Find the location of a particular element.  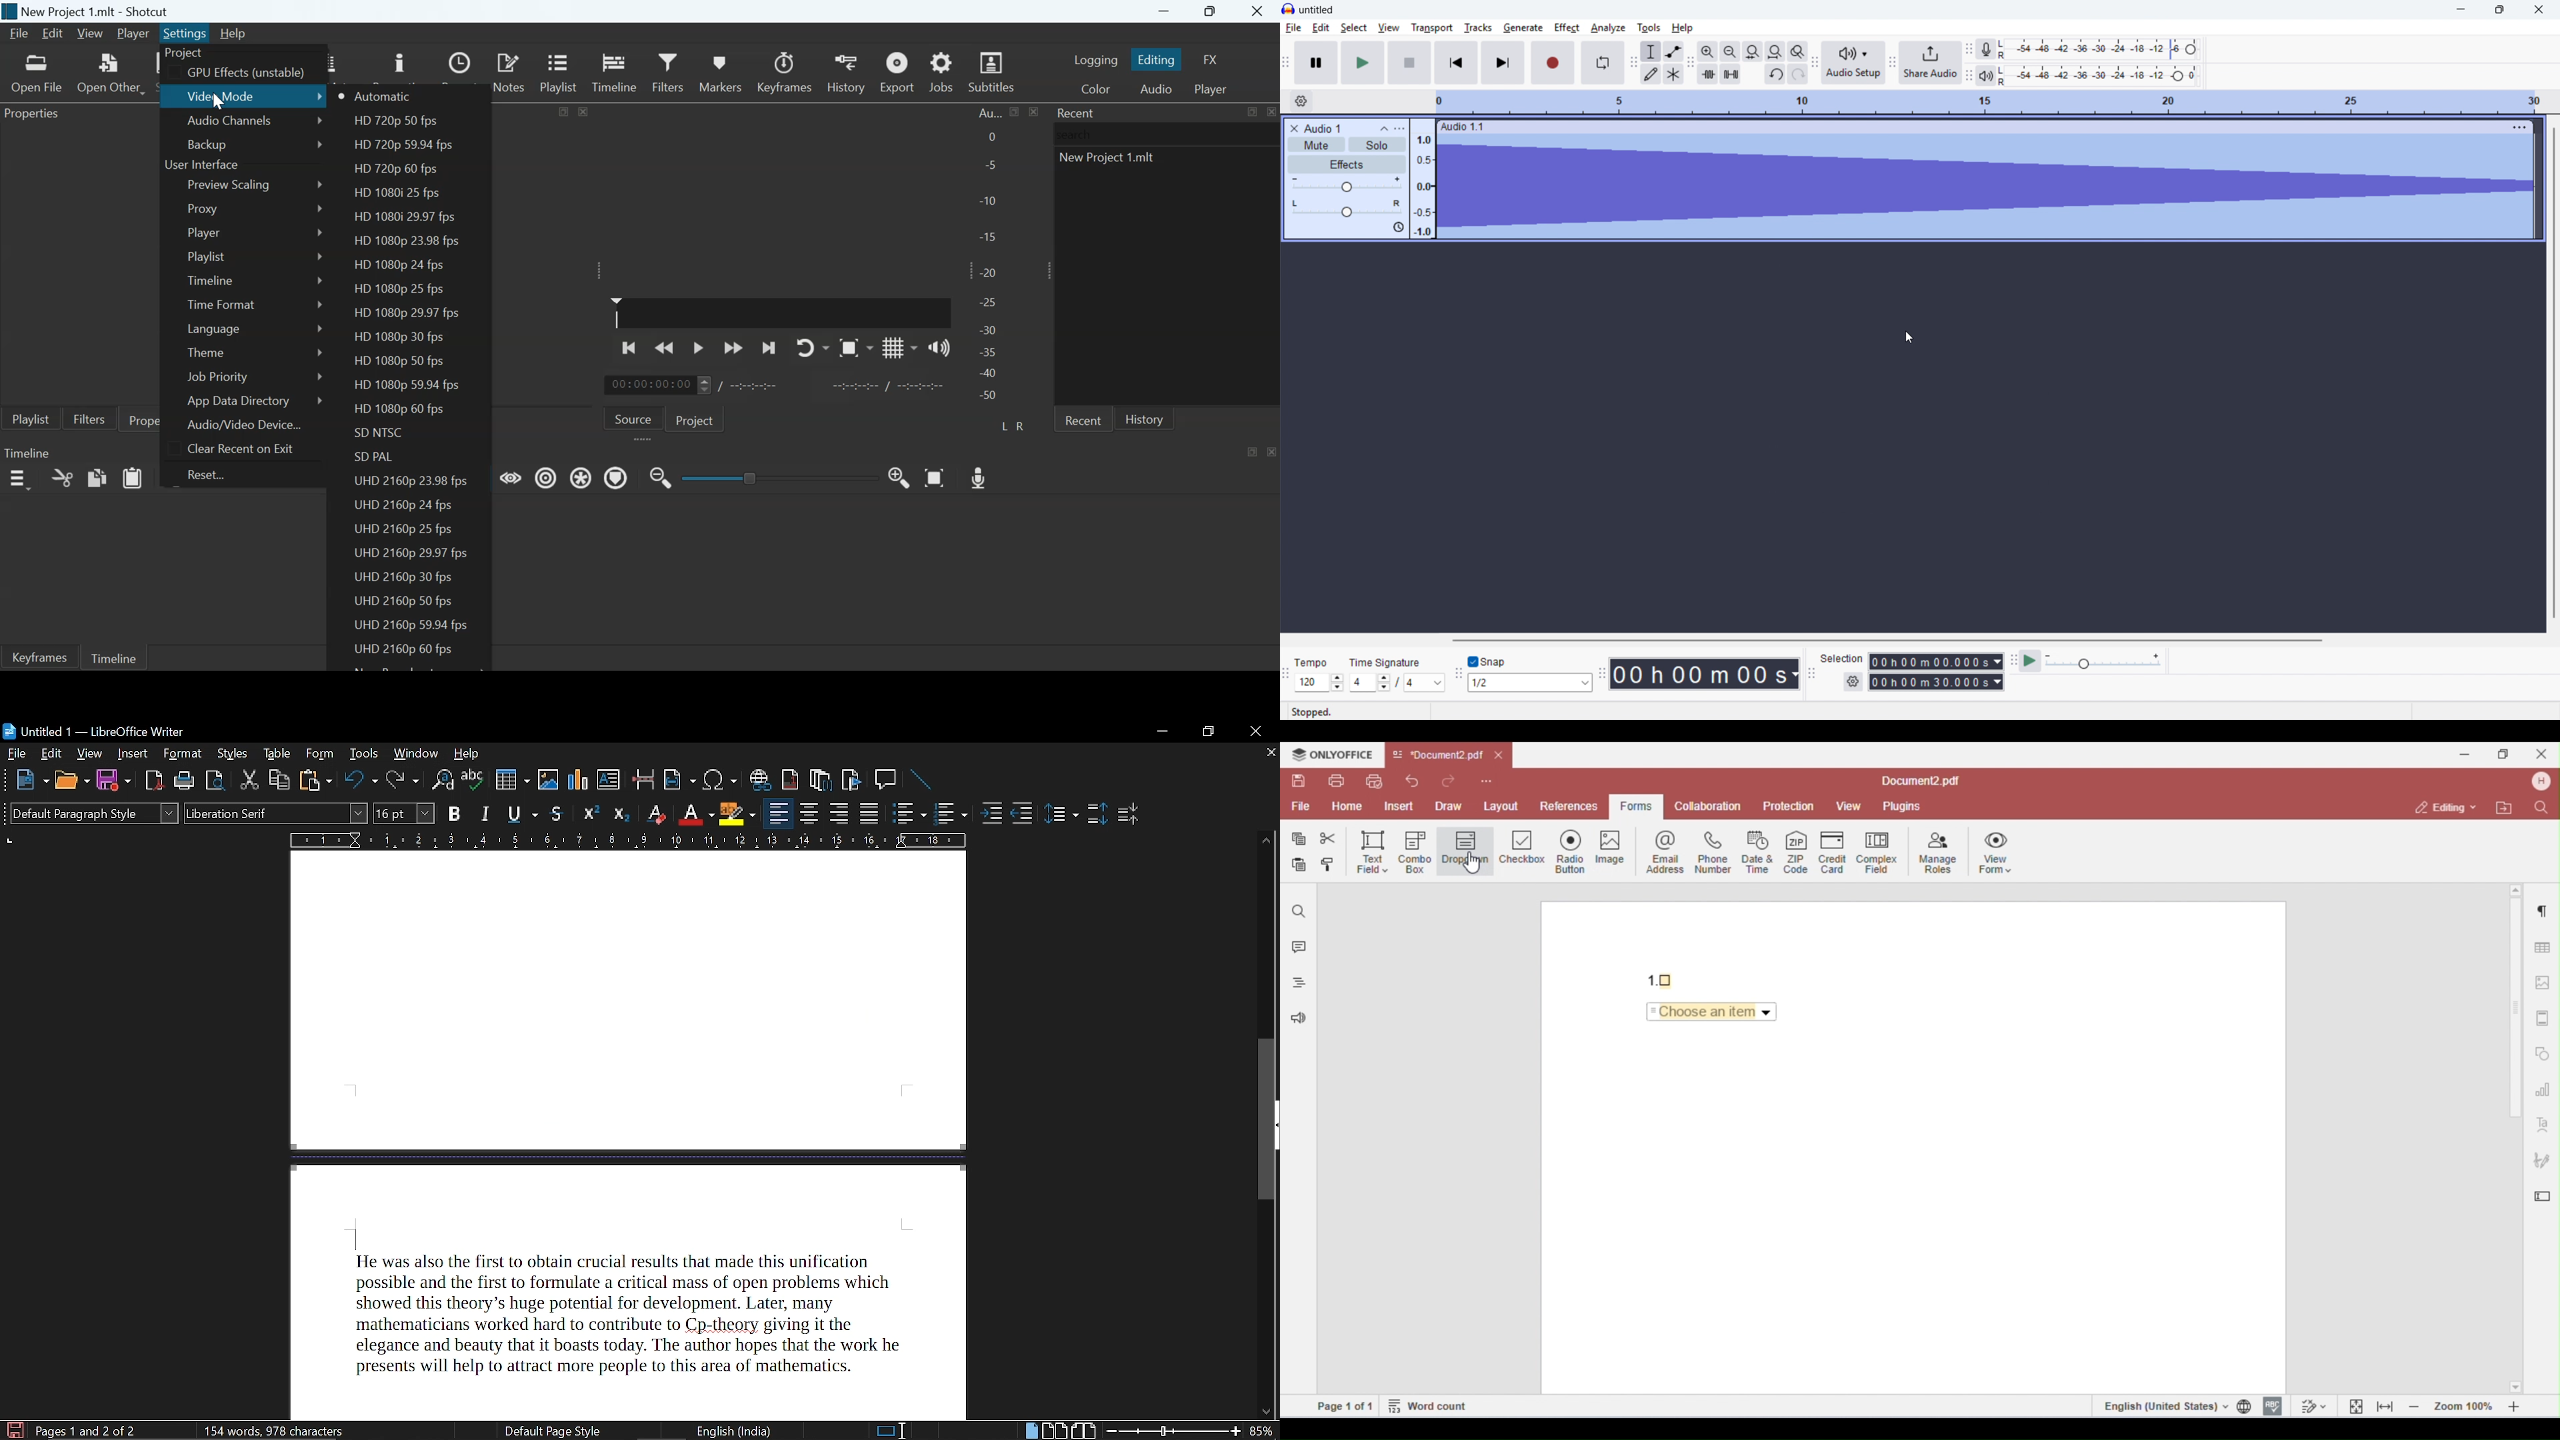

Playback metre toolbar  is located at coordinates (1969, 75).